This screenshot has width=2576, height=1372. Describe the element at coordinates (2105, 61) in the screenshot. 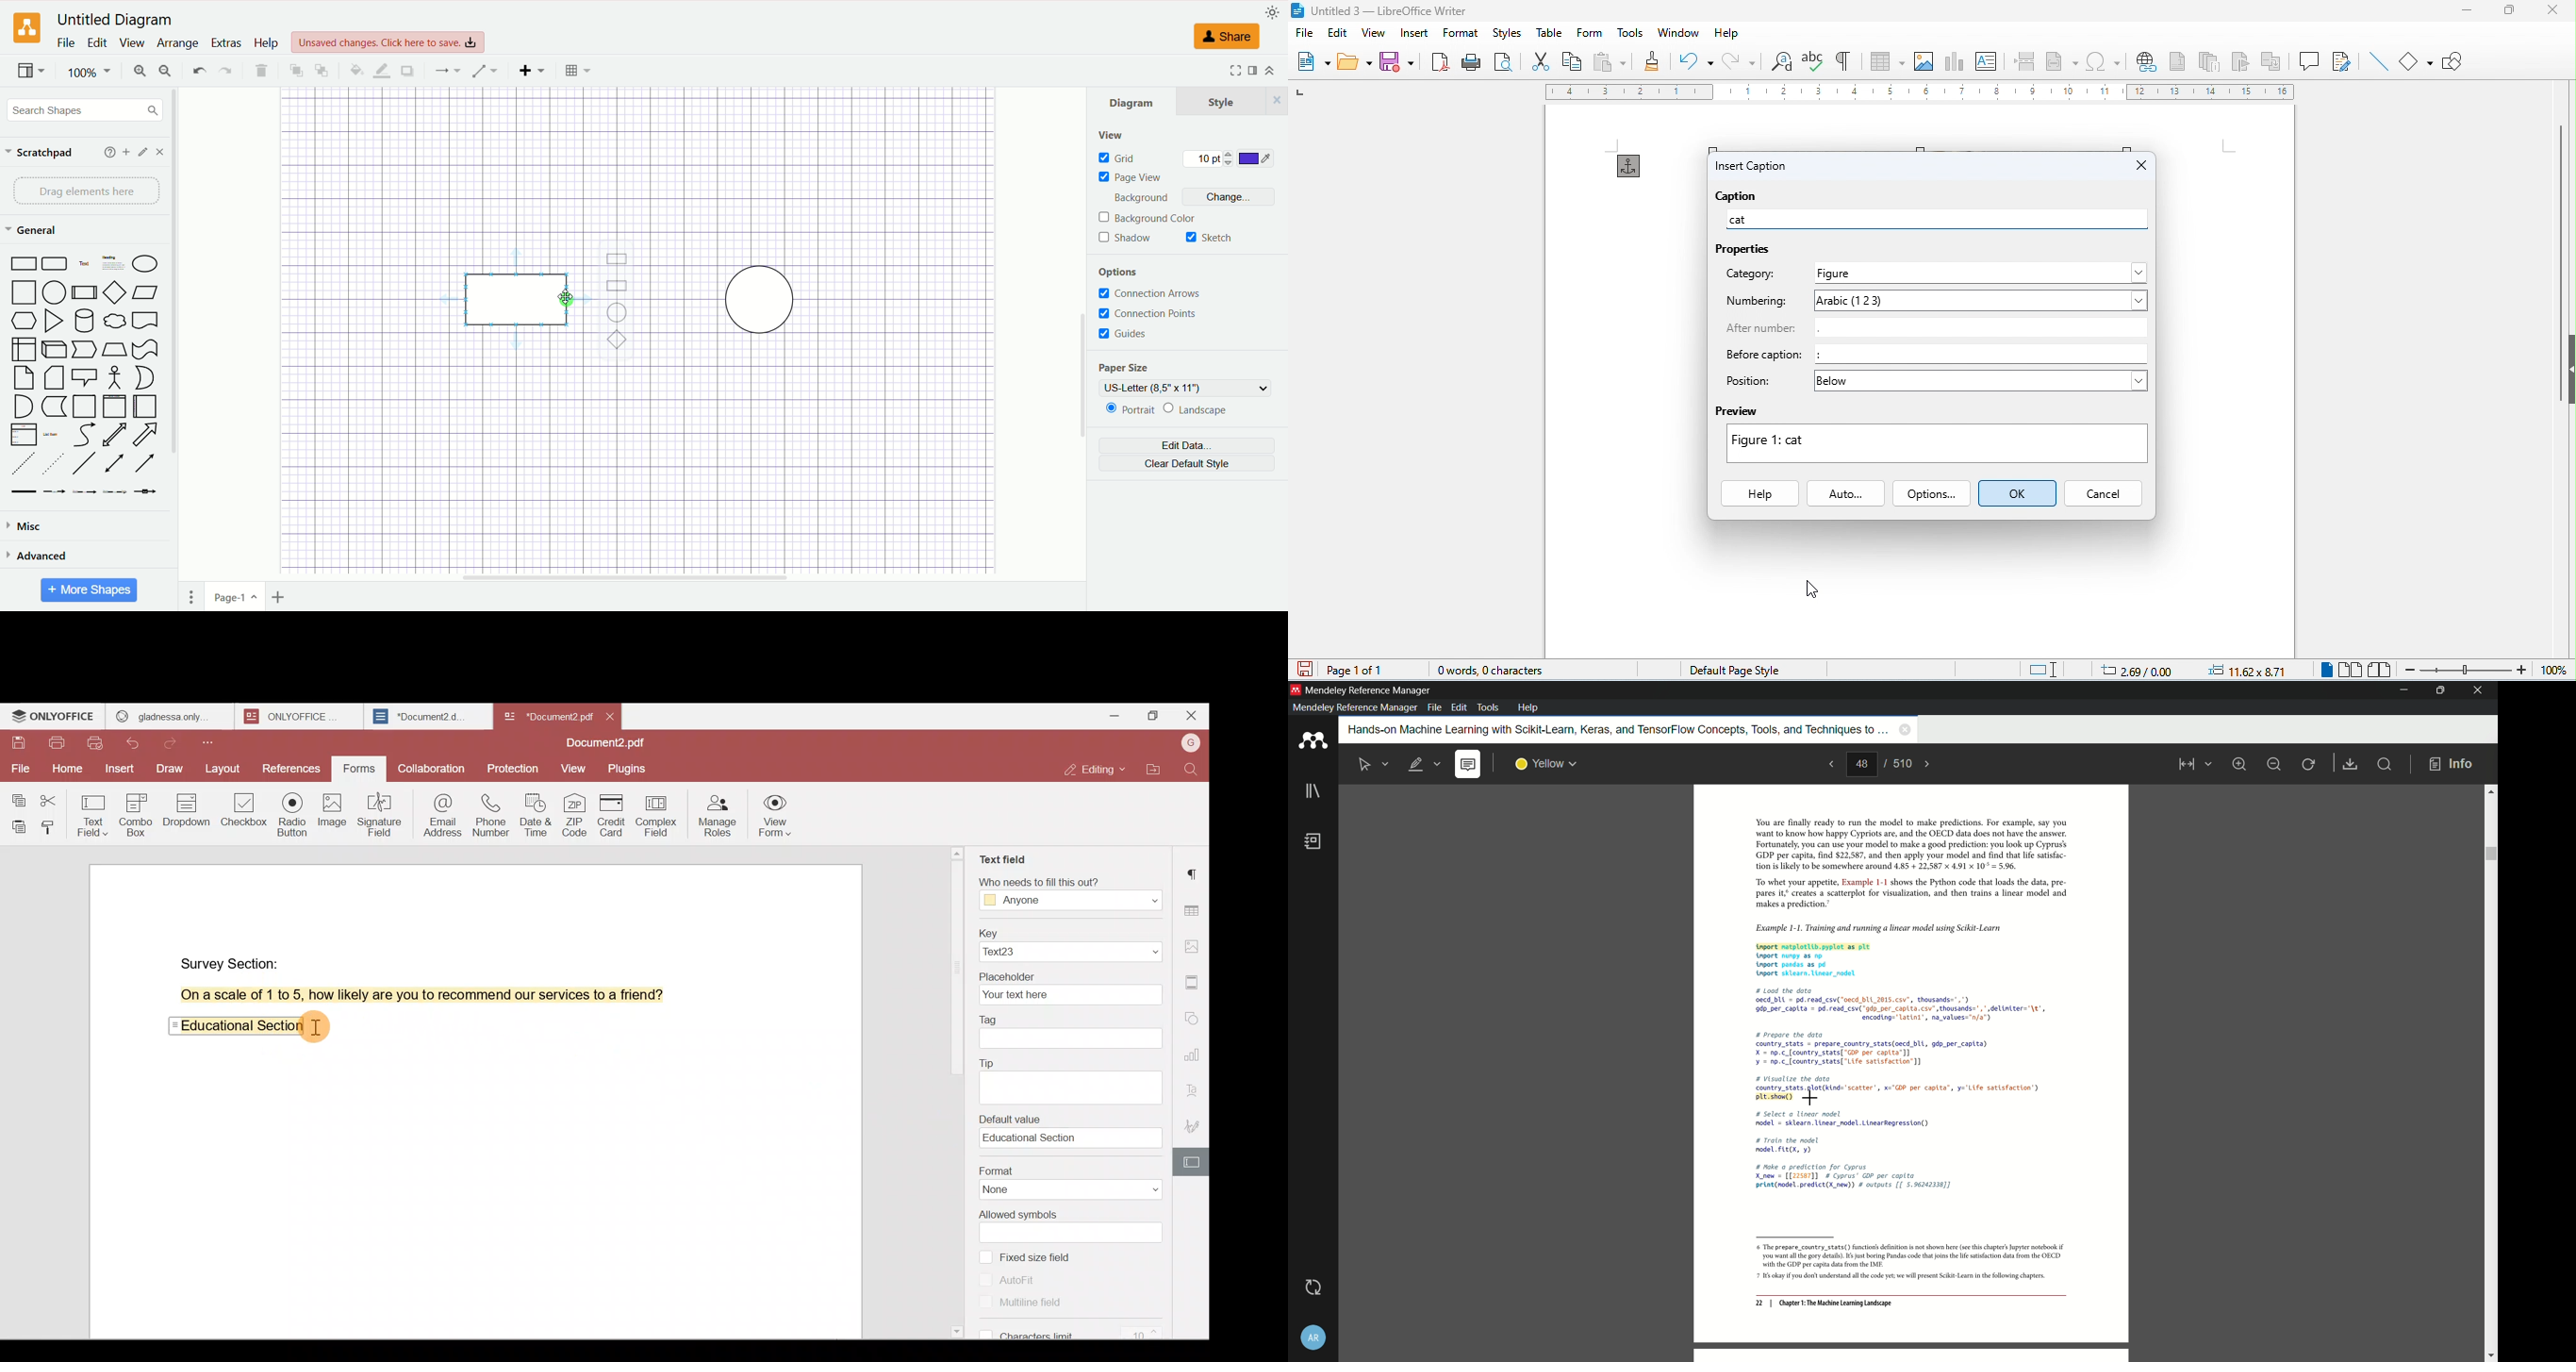

I see `insert special characters` at that location.